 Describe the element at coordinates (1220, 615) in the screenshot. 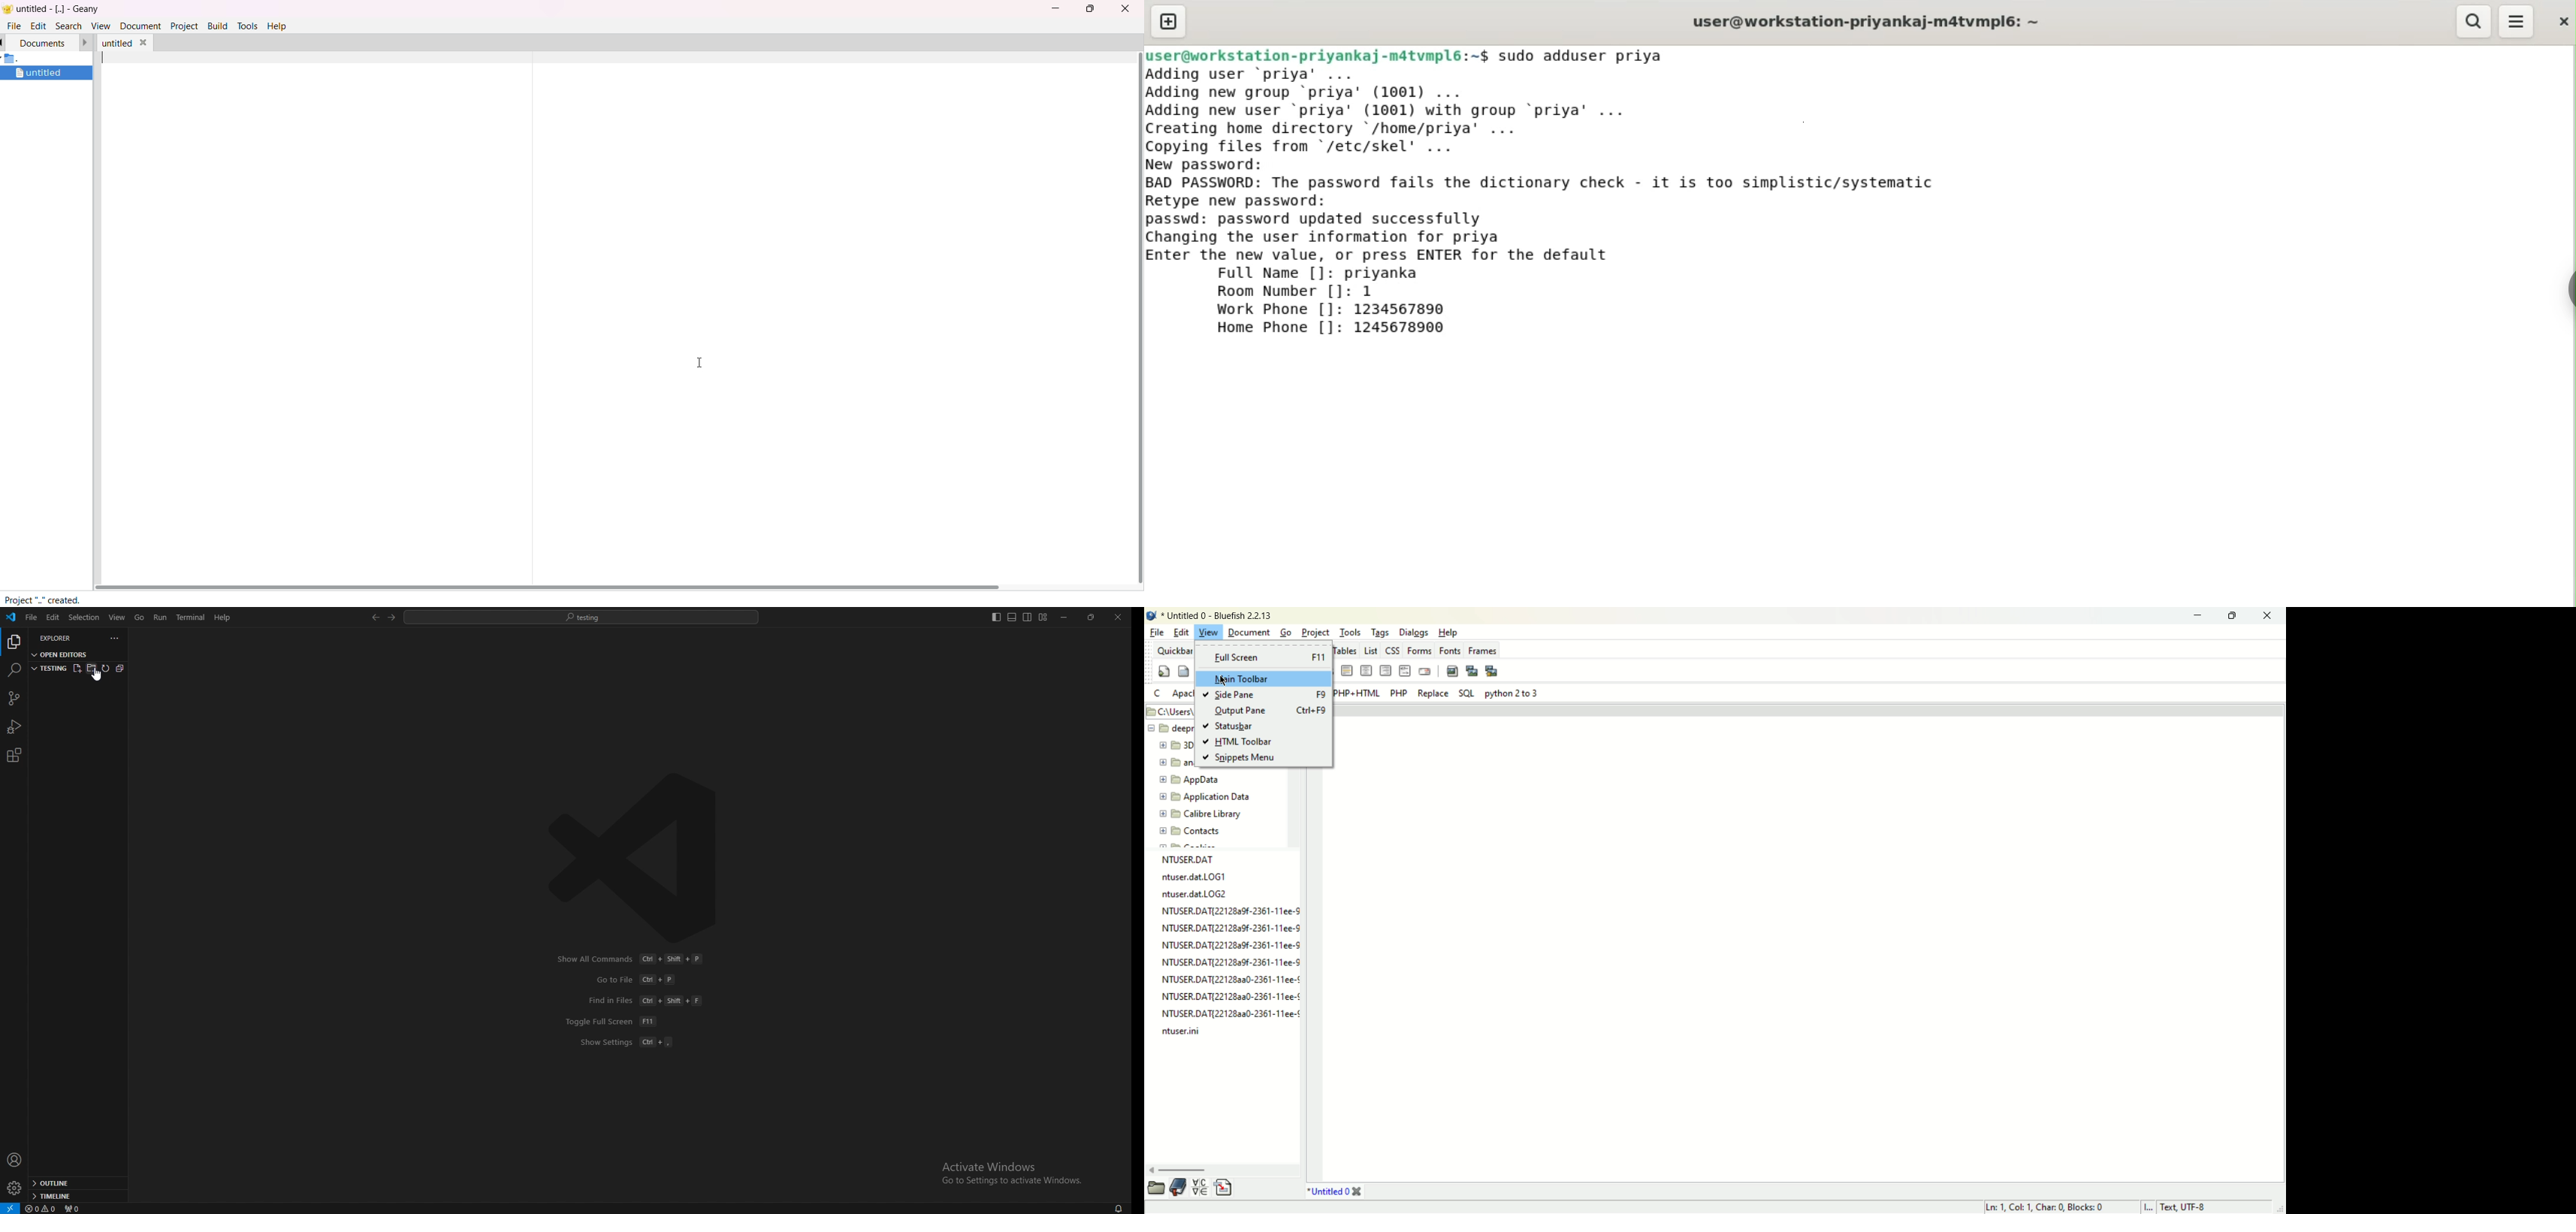

I see `title` at that location.